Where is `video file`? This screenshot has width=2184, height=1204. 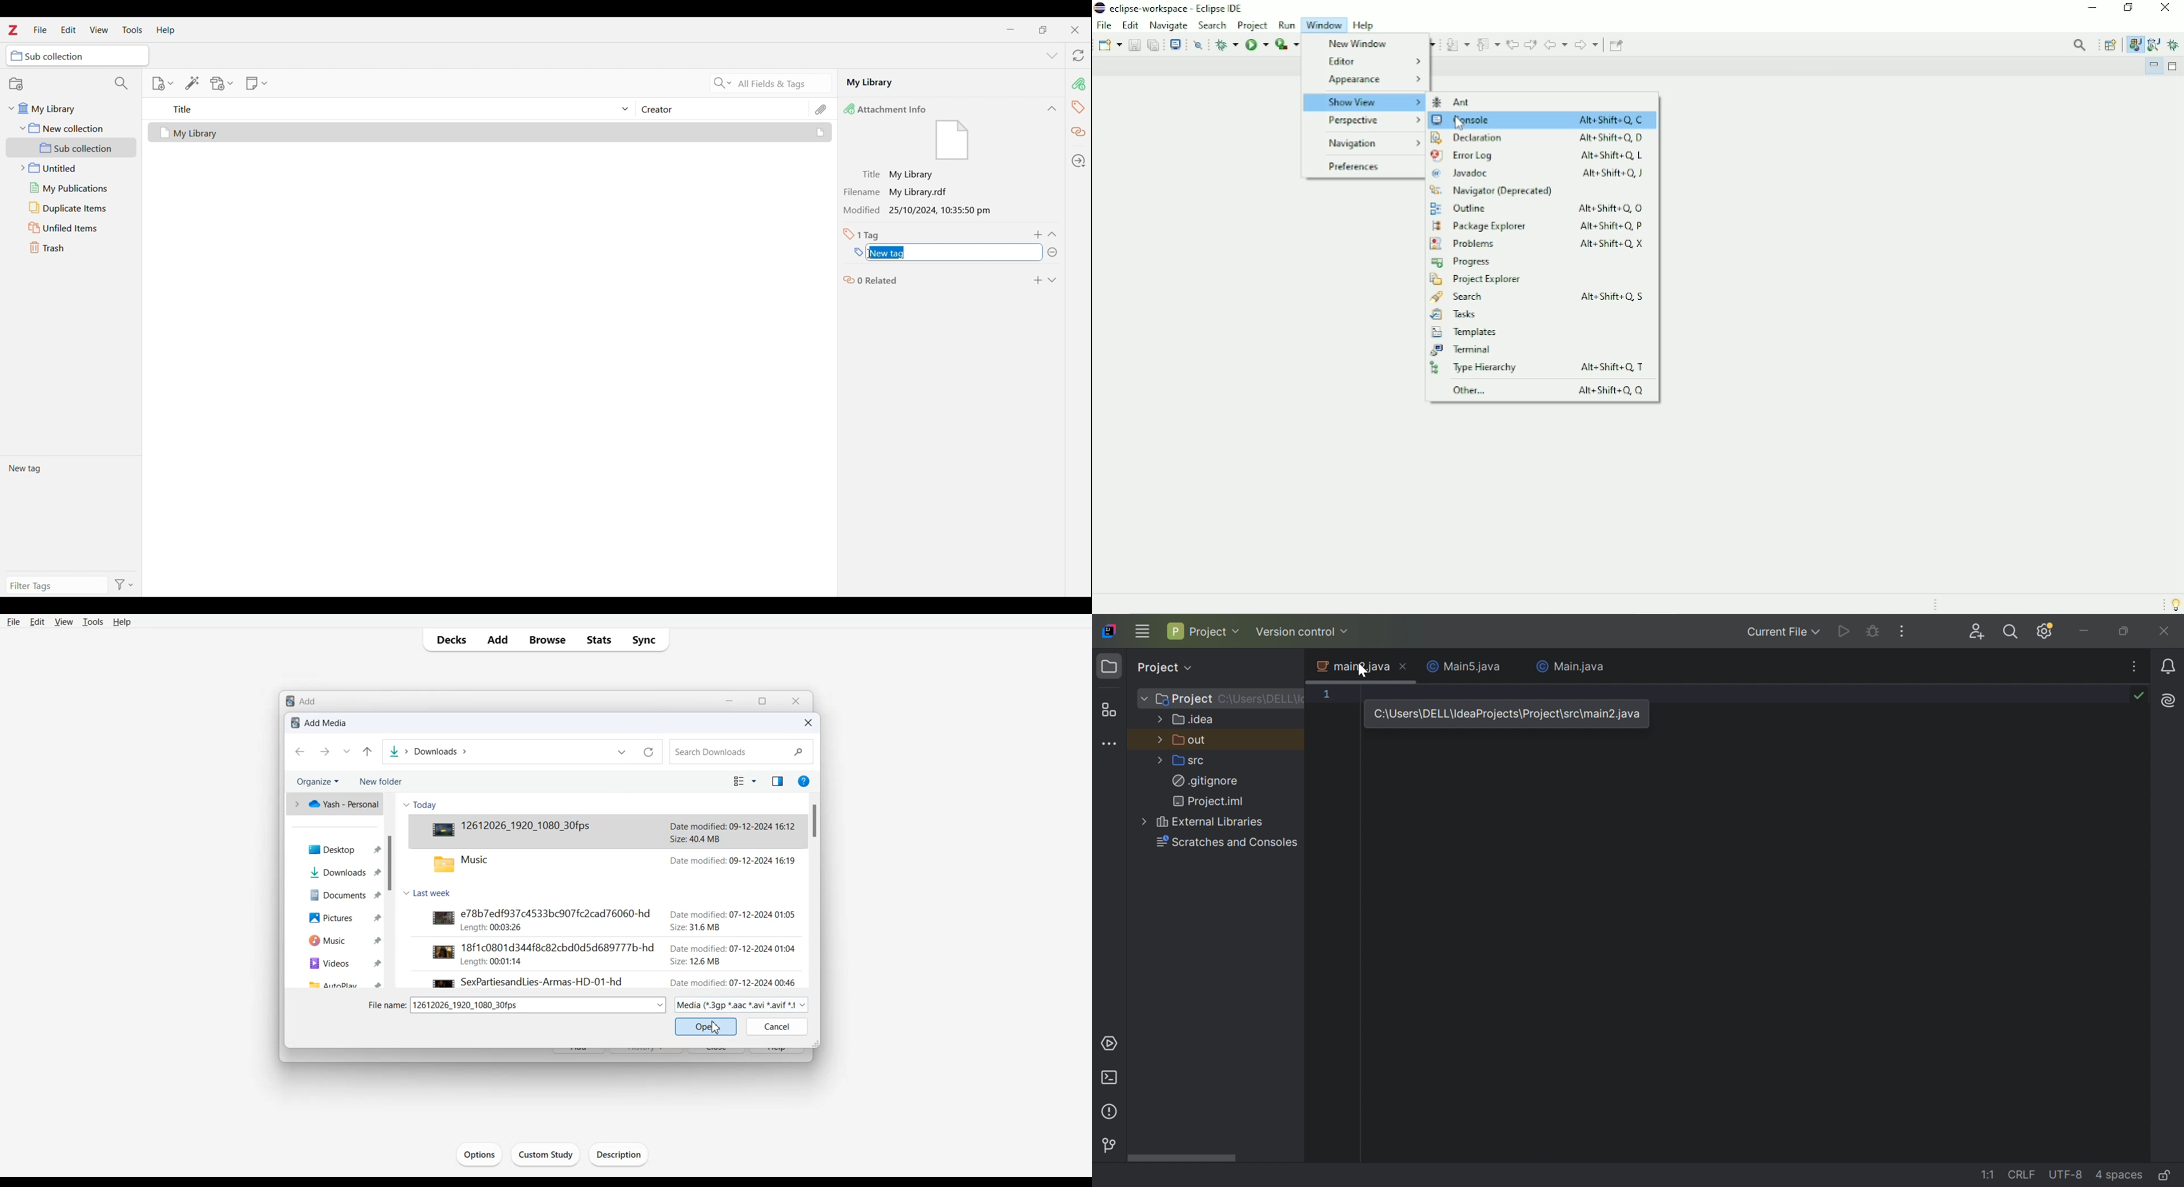
video file is located at coordinates (522, 980).